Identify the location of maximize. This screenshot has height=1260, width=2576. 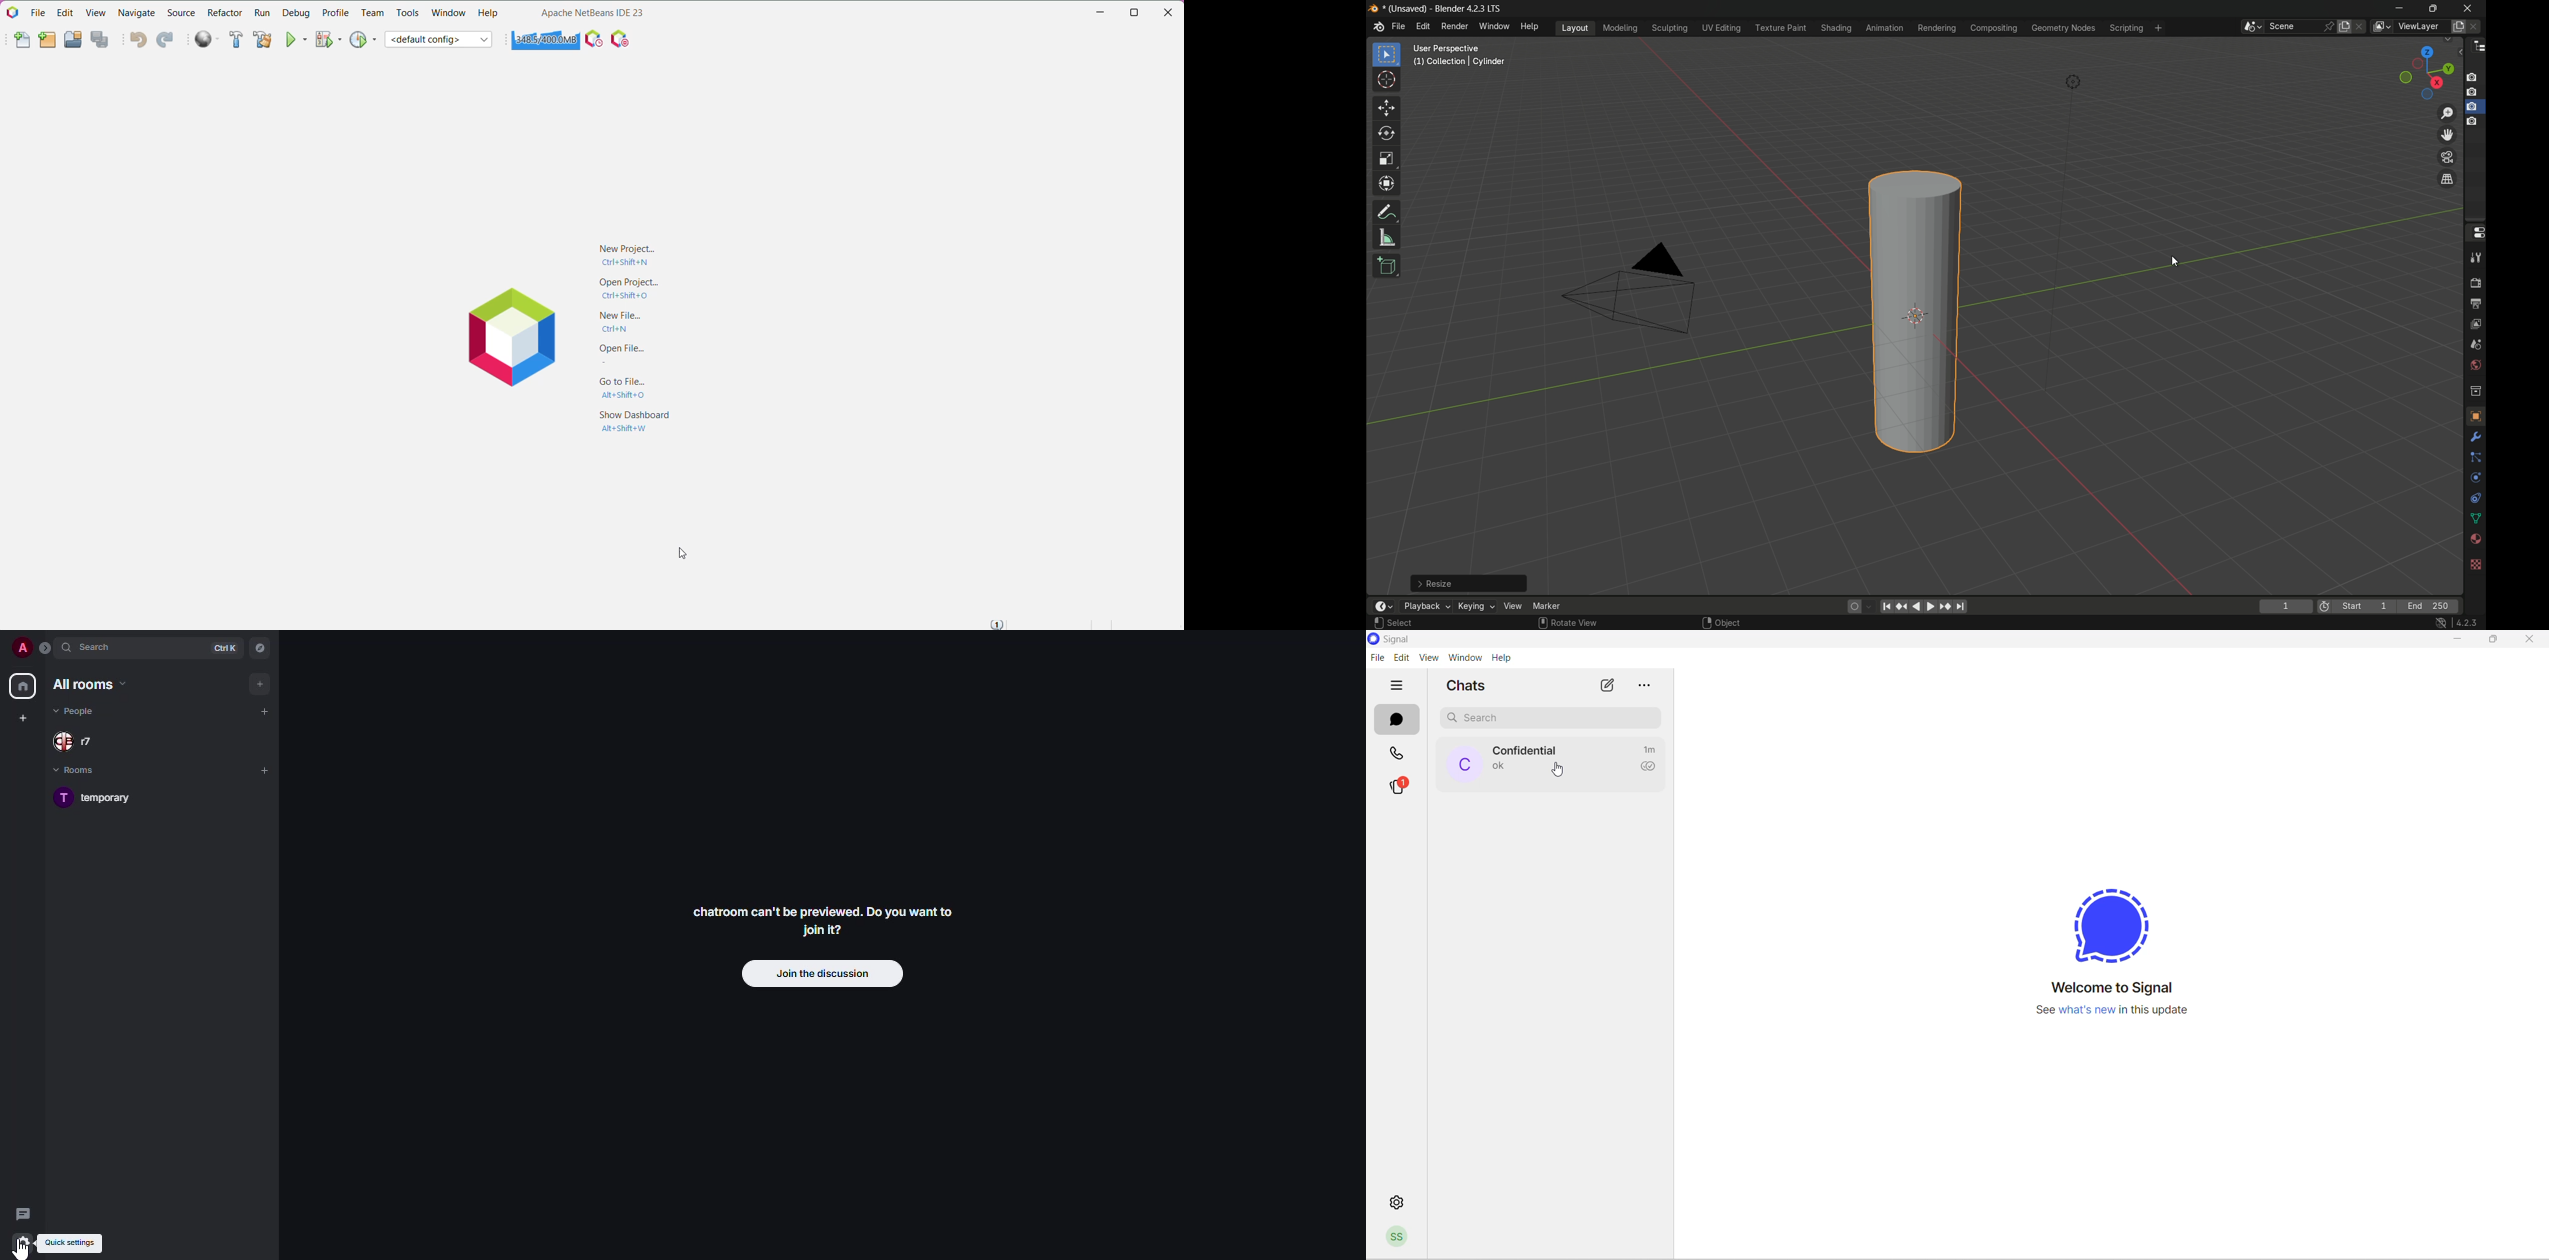
(2497, 639).